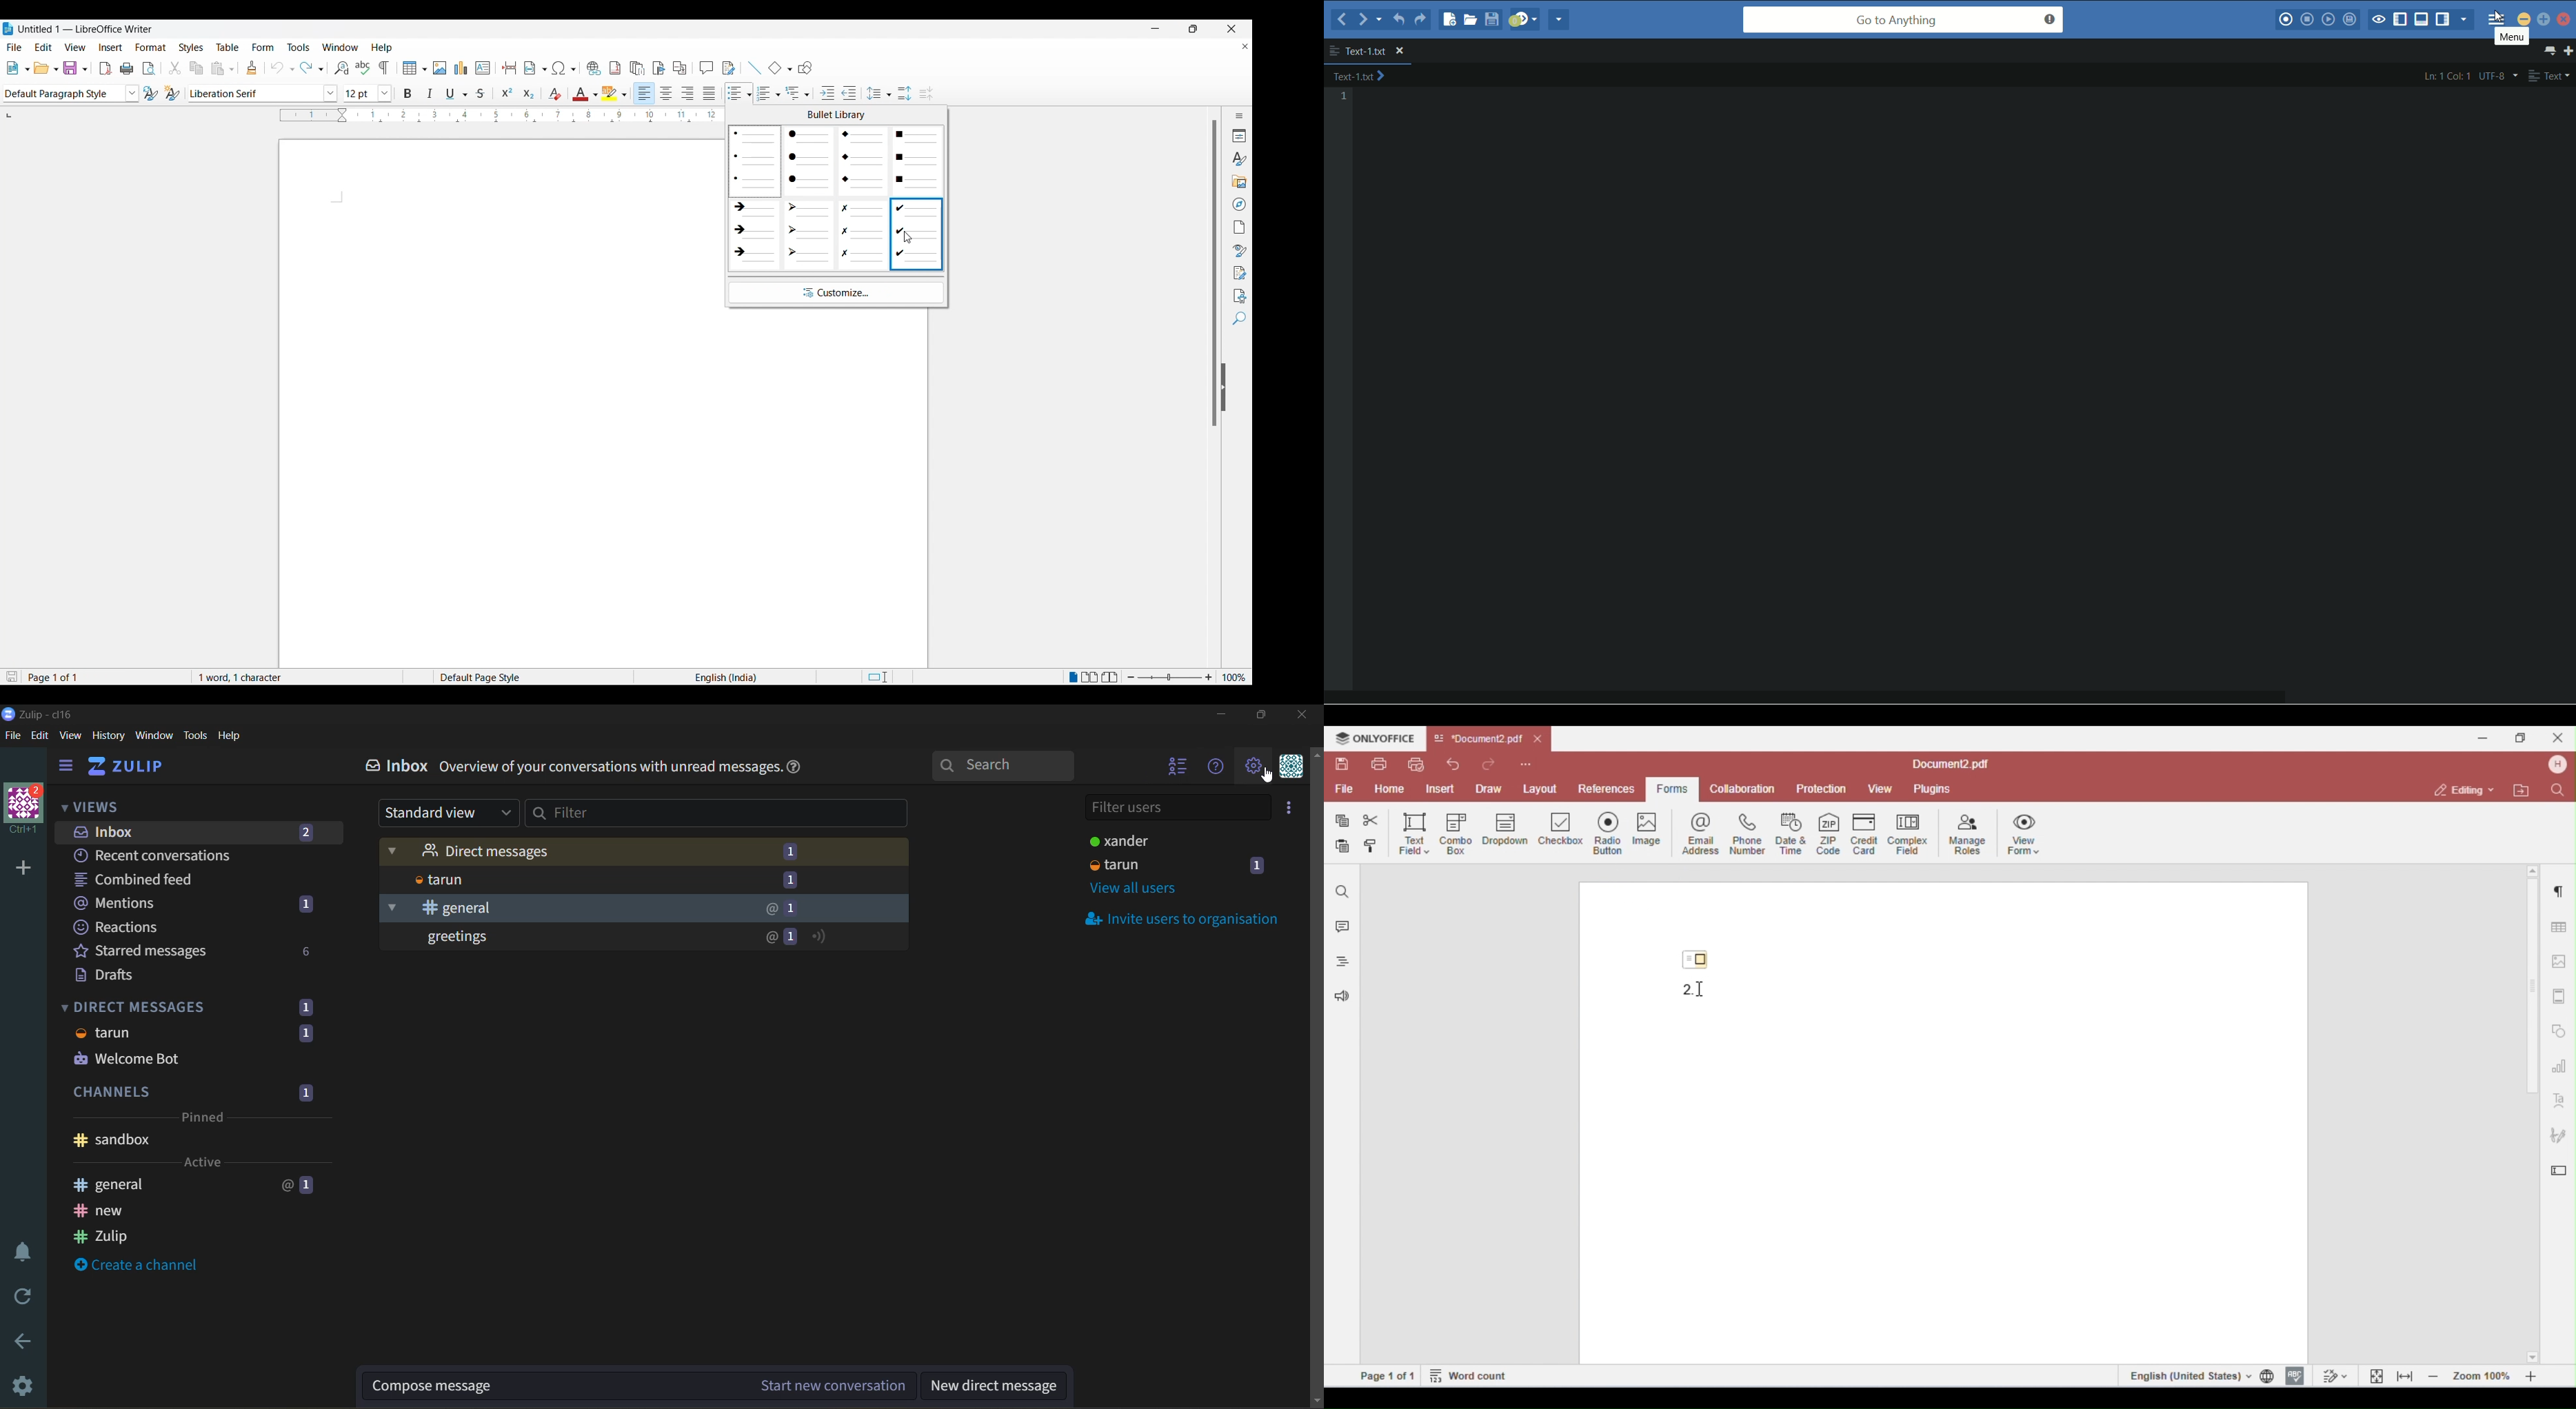  What do you see at coordinates (1256, 766) in the screenshot?
I see `main menu` at bounding box center [1256, 766].